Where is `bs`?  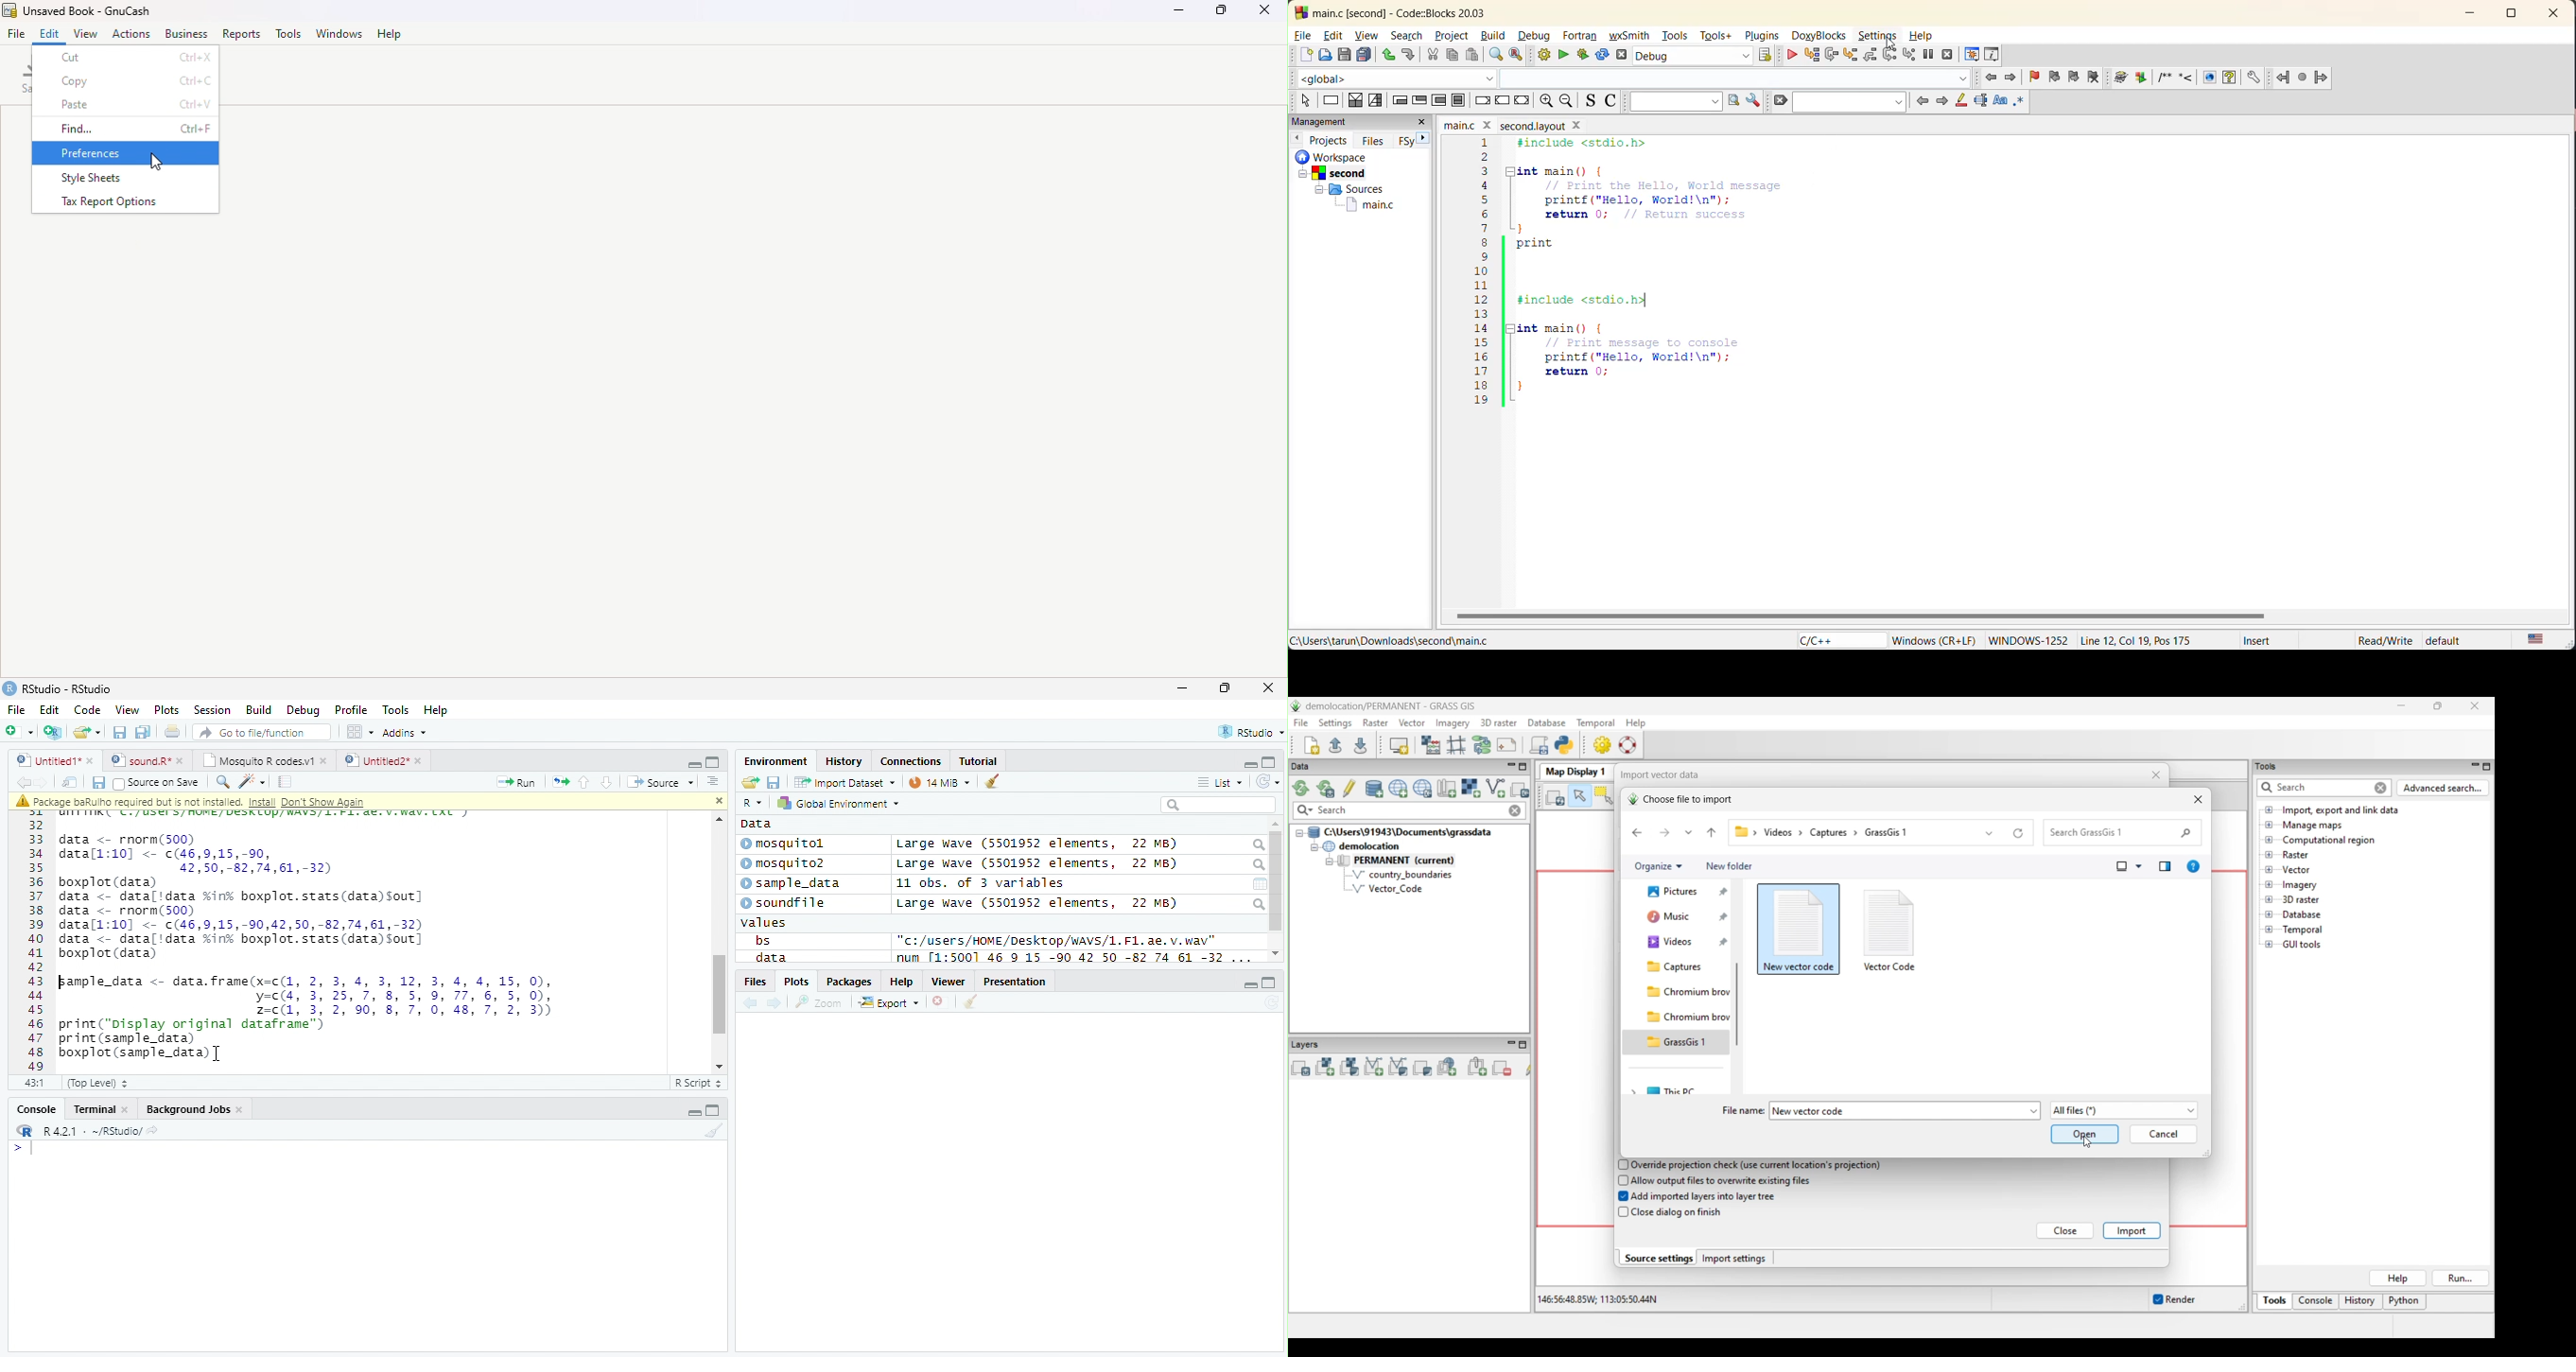 bs is located at coordinates (762, 940).